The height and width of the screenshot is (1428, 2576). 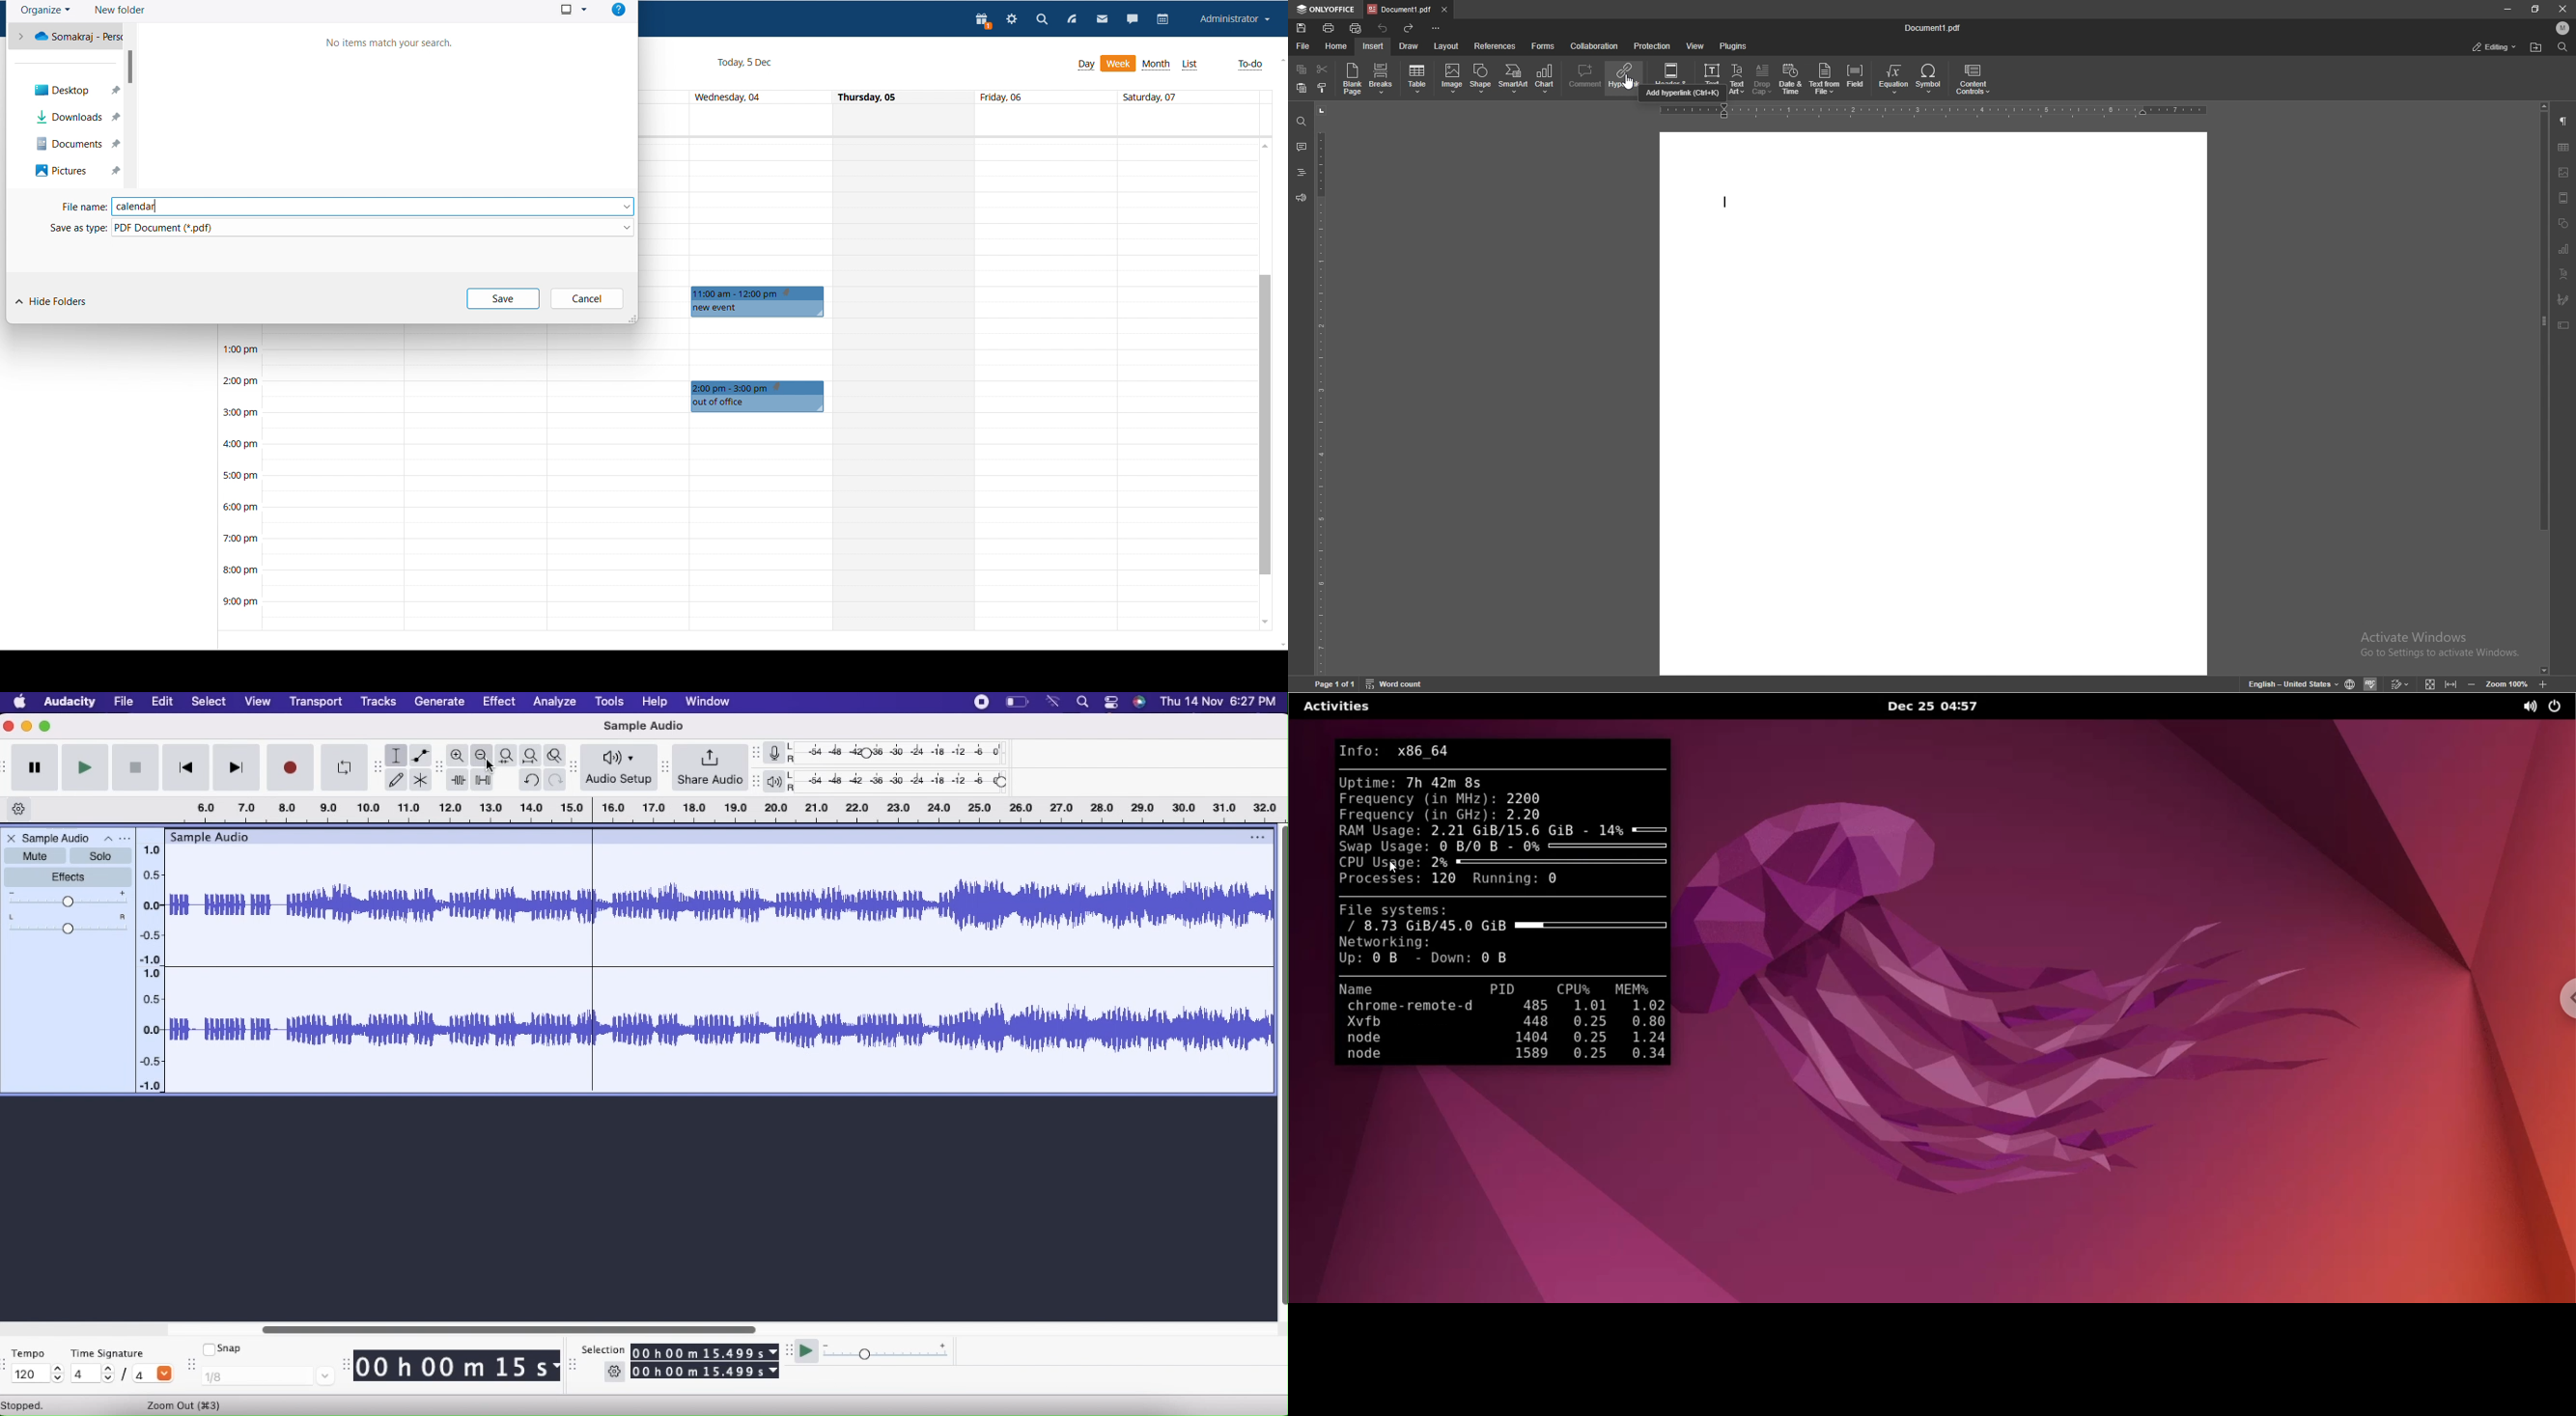 I want to click on View, so click(x=260, y=703).